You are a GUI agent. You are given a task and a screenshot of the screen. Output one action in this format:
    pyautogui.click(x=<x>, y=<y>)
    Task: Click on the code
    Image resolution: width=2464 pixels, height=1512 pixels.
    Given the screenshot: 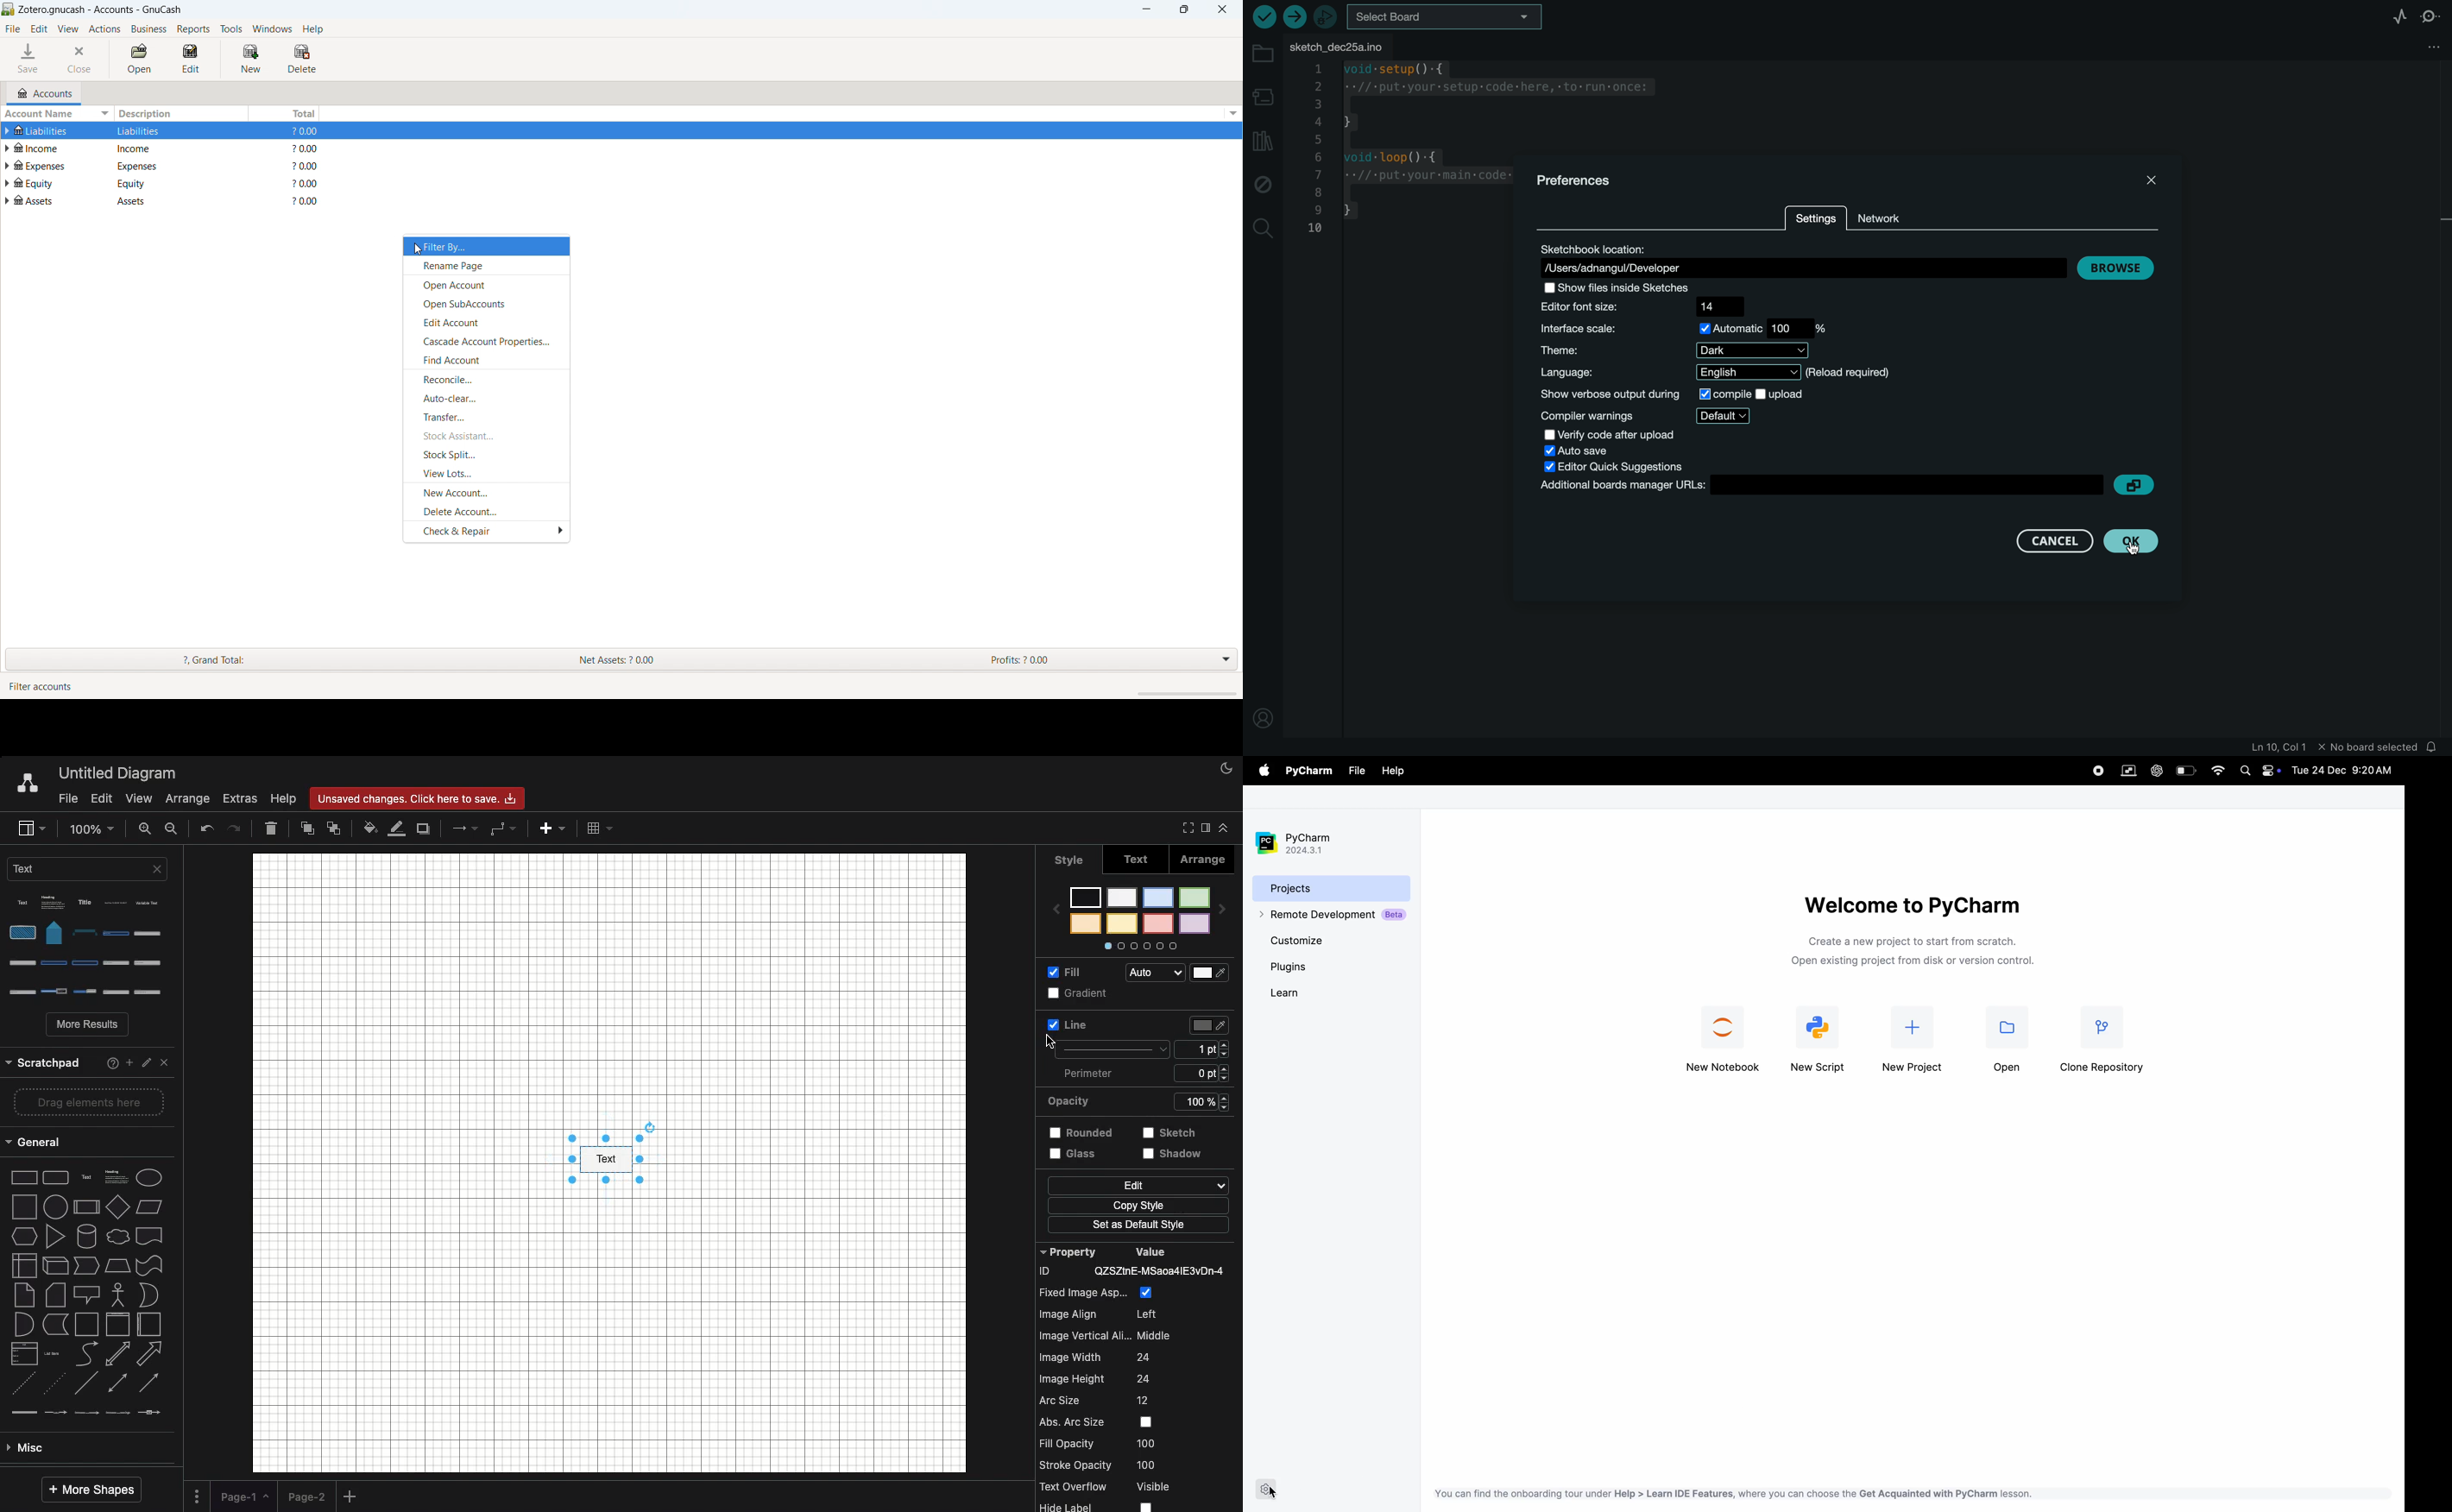 What is the action you would take?
    pyautogui.click(x=1397, y=144)
    